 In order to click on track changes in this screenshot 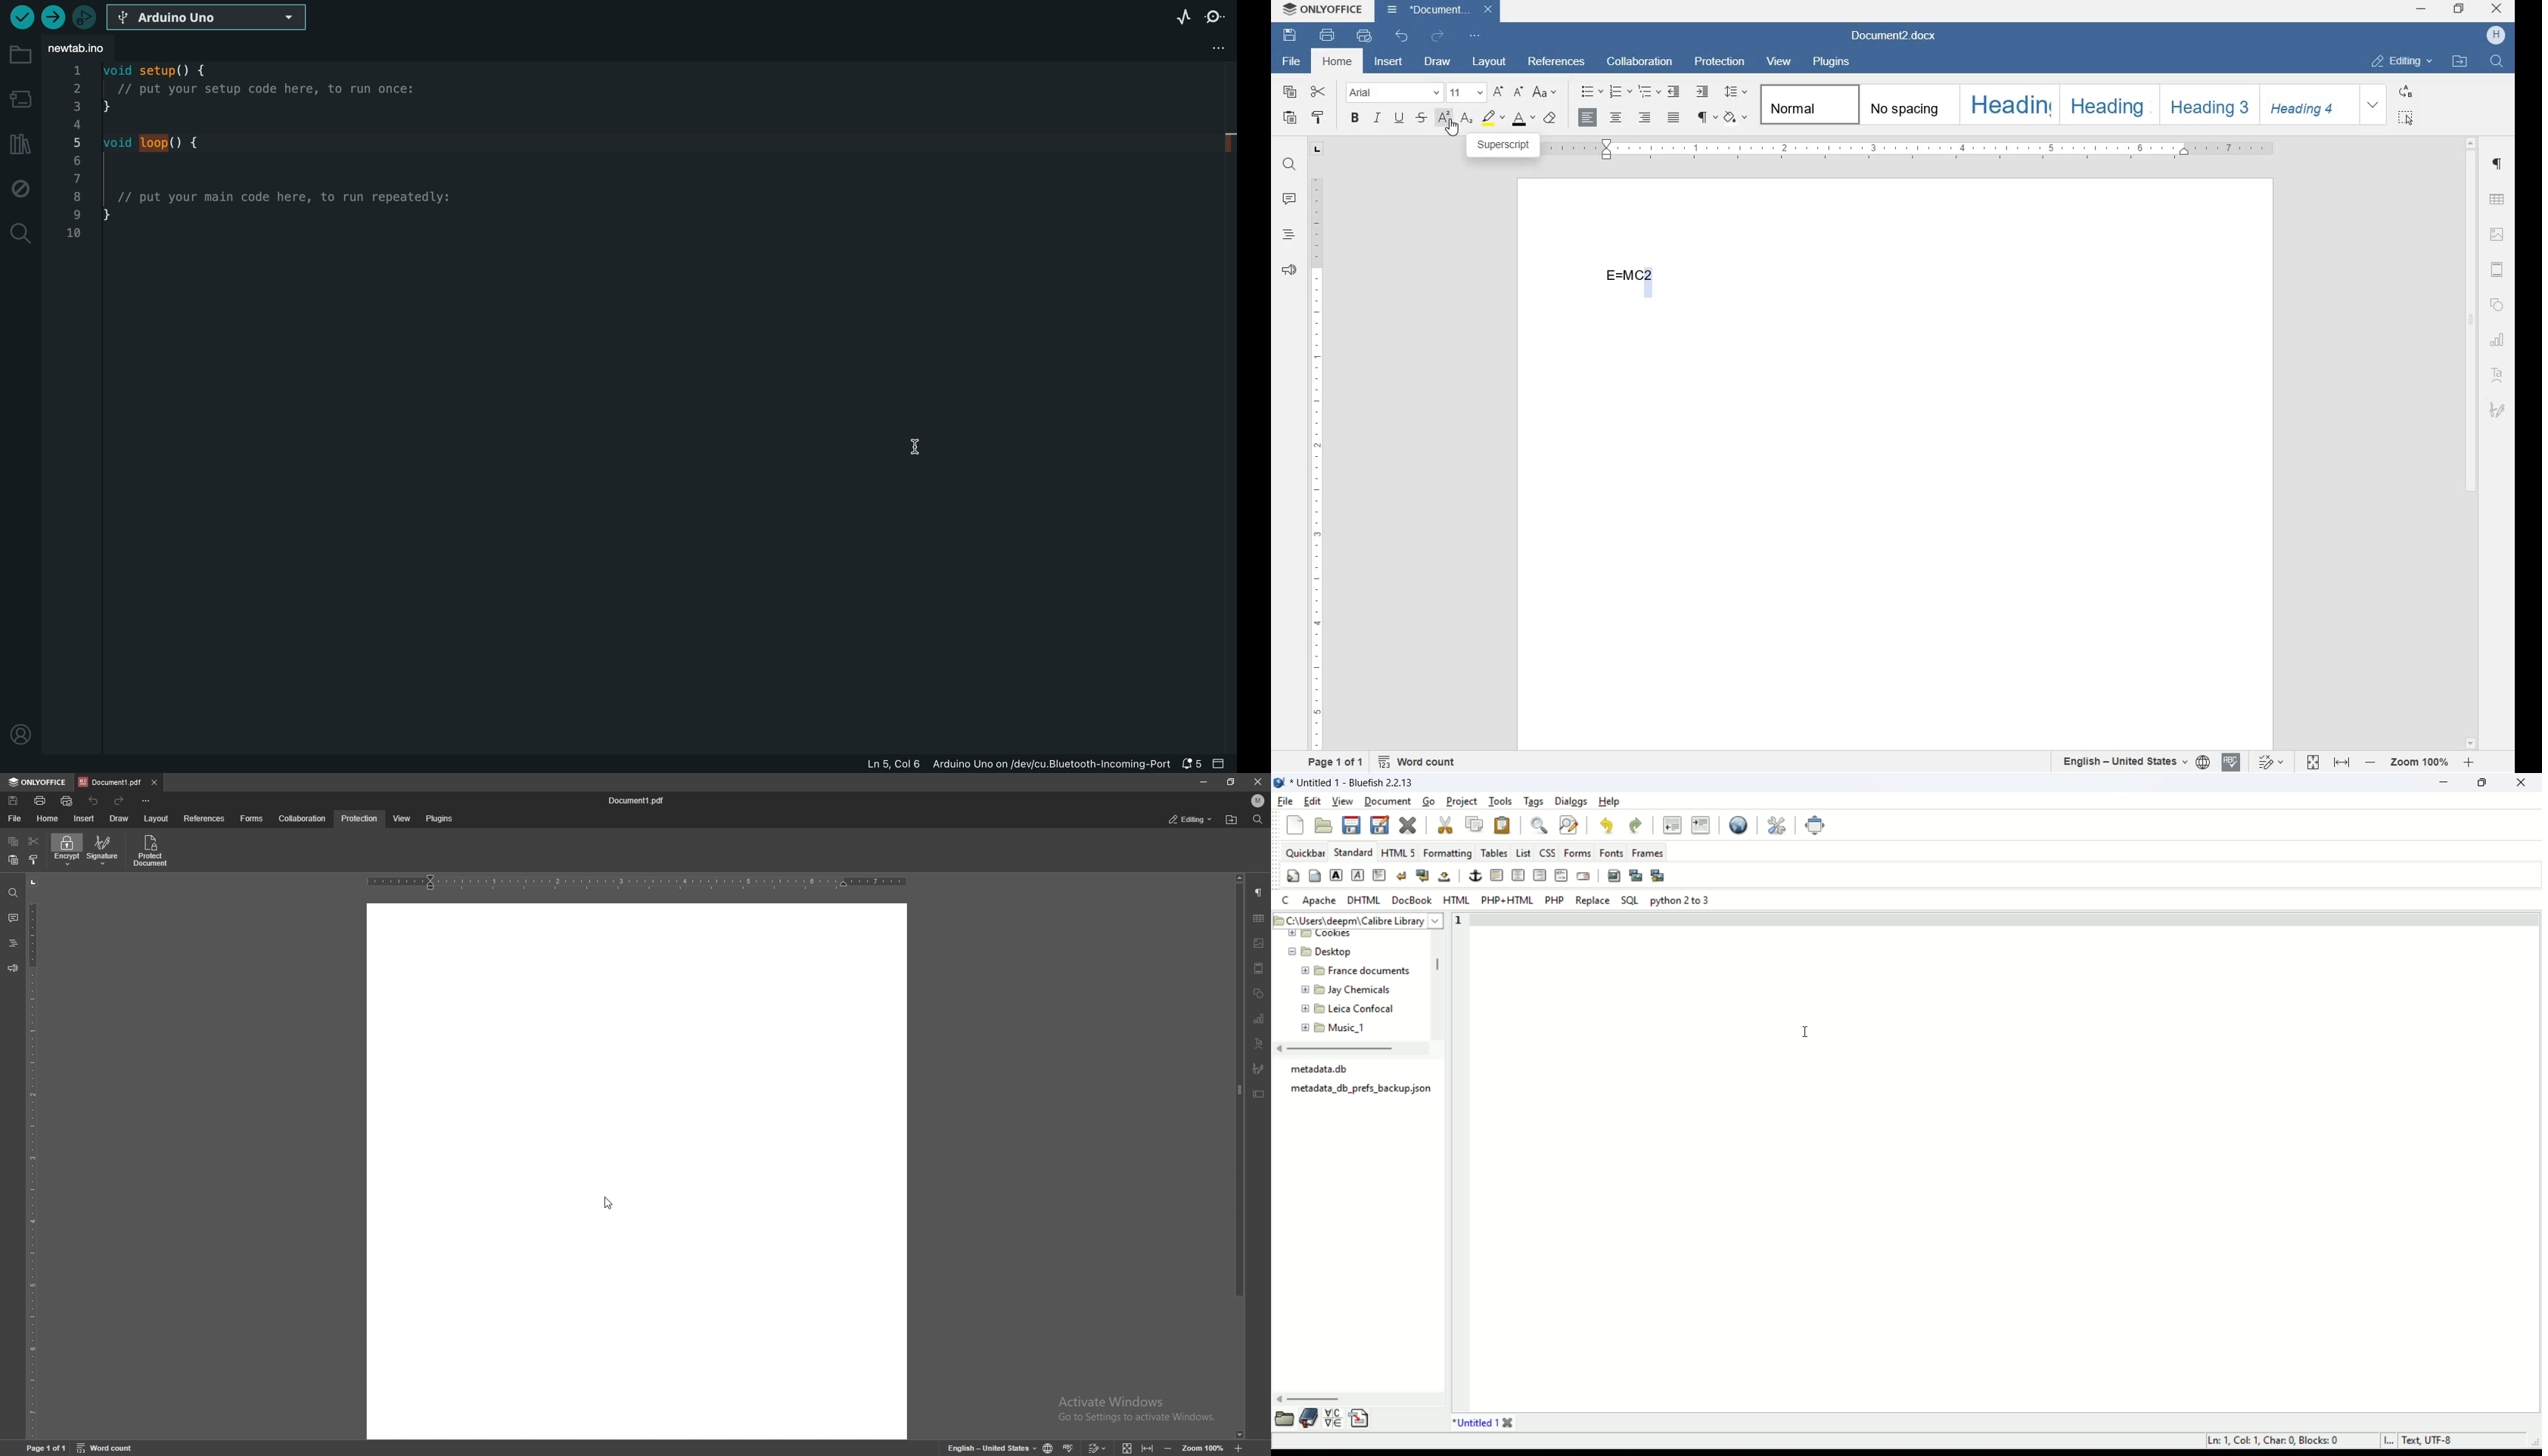, I will do `click(2272, 763)`.